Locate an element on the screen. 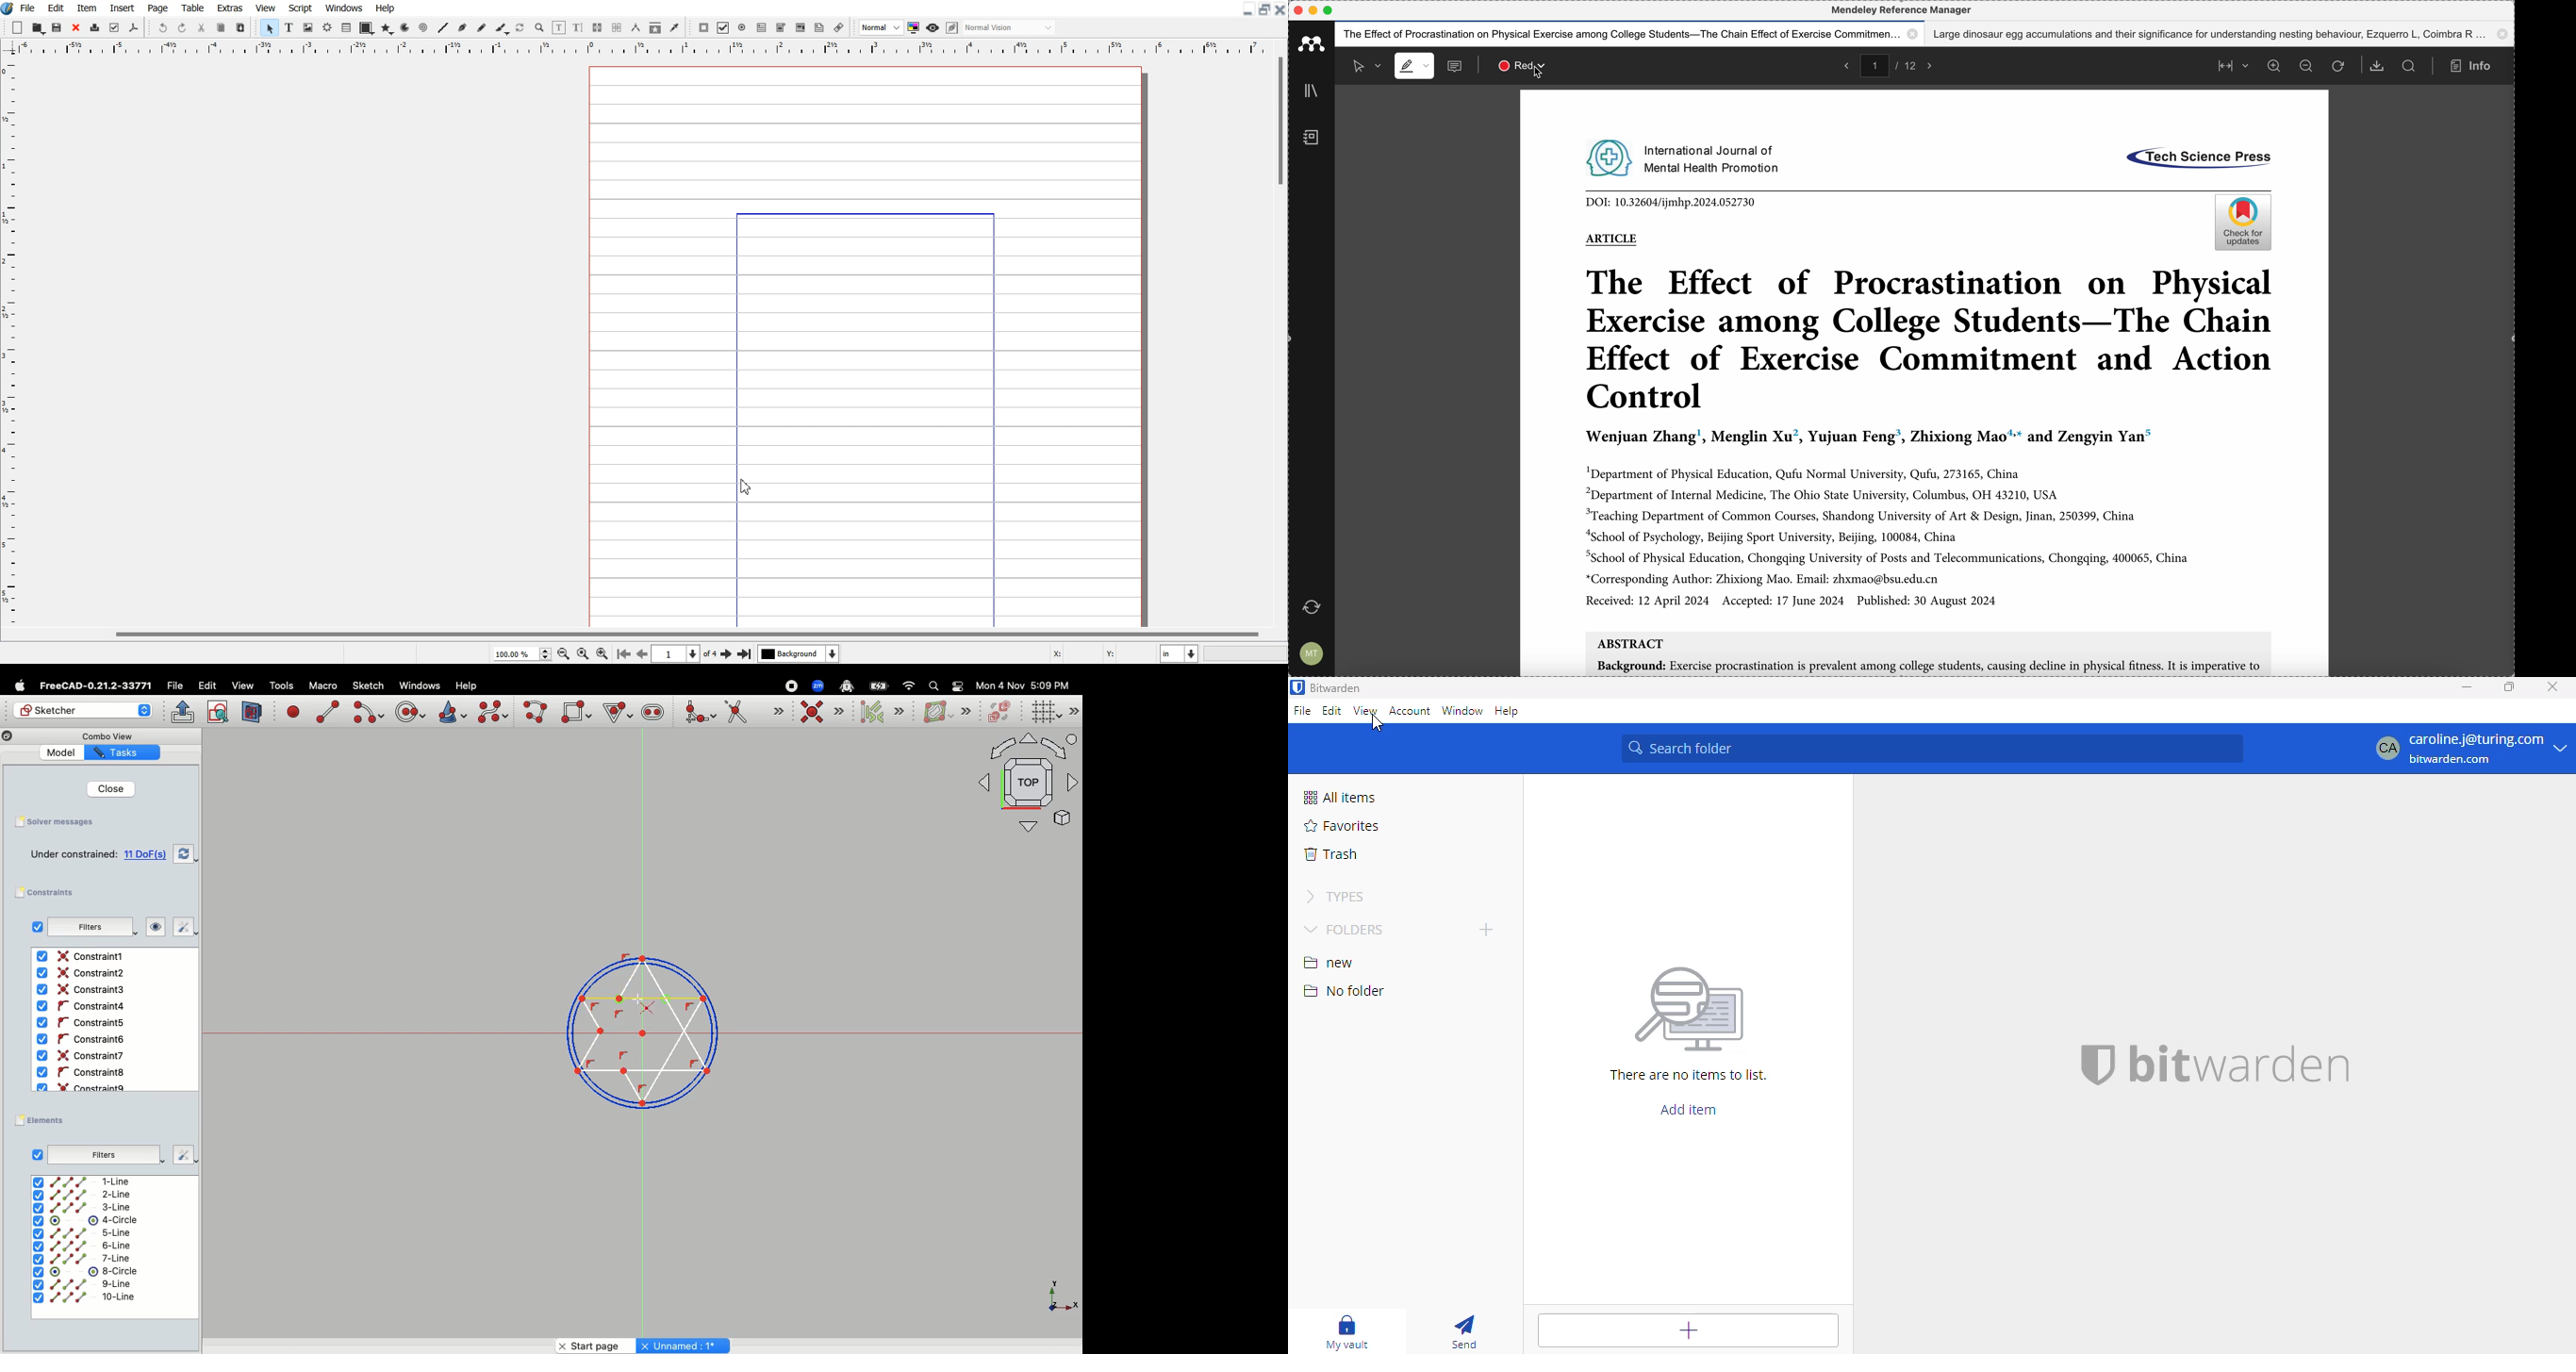  Go to the first page is located at coordinates (623, 655).